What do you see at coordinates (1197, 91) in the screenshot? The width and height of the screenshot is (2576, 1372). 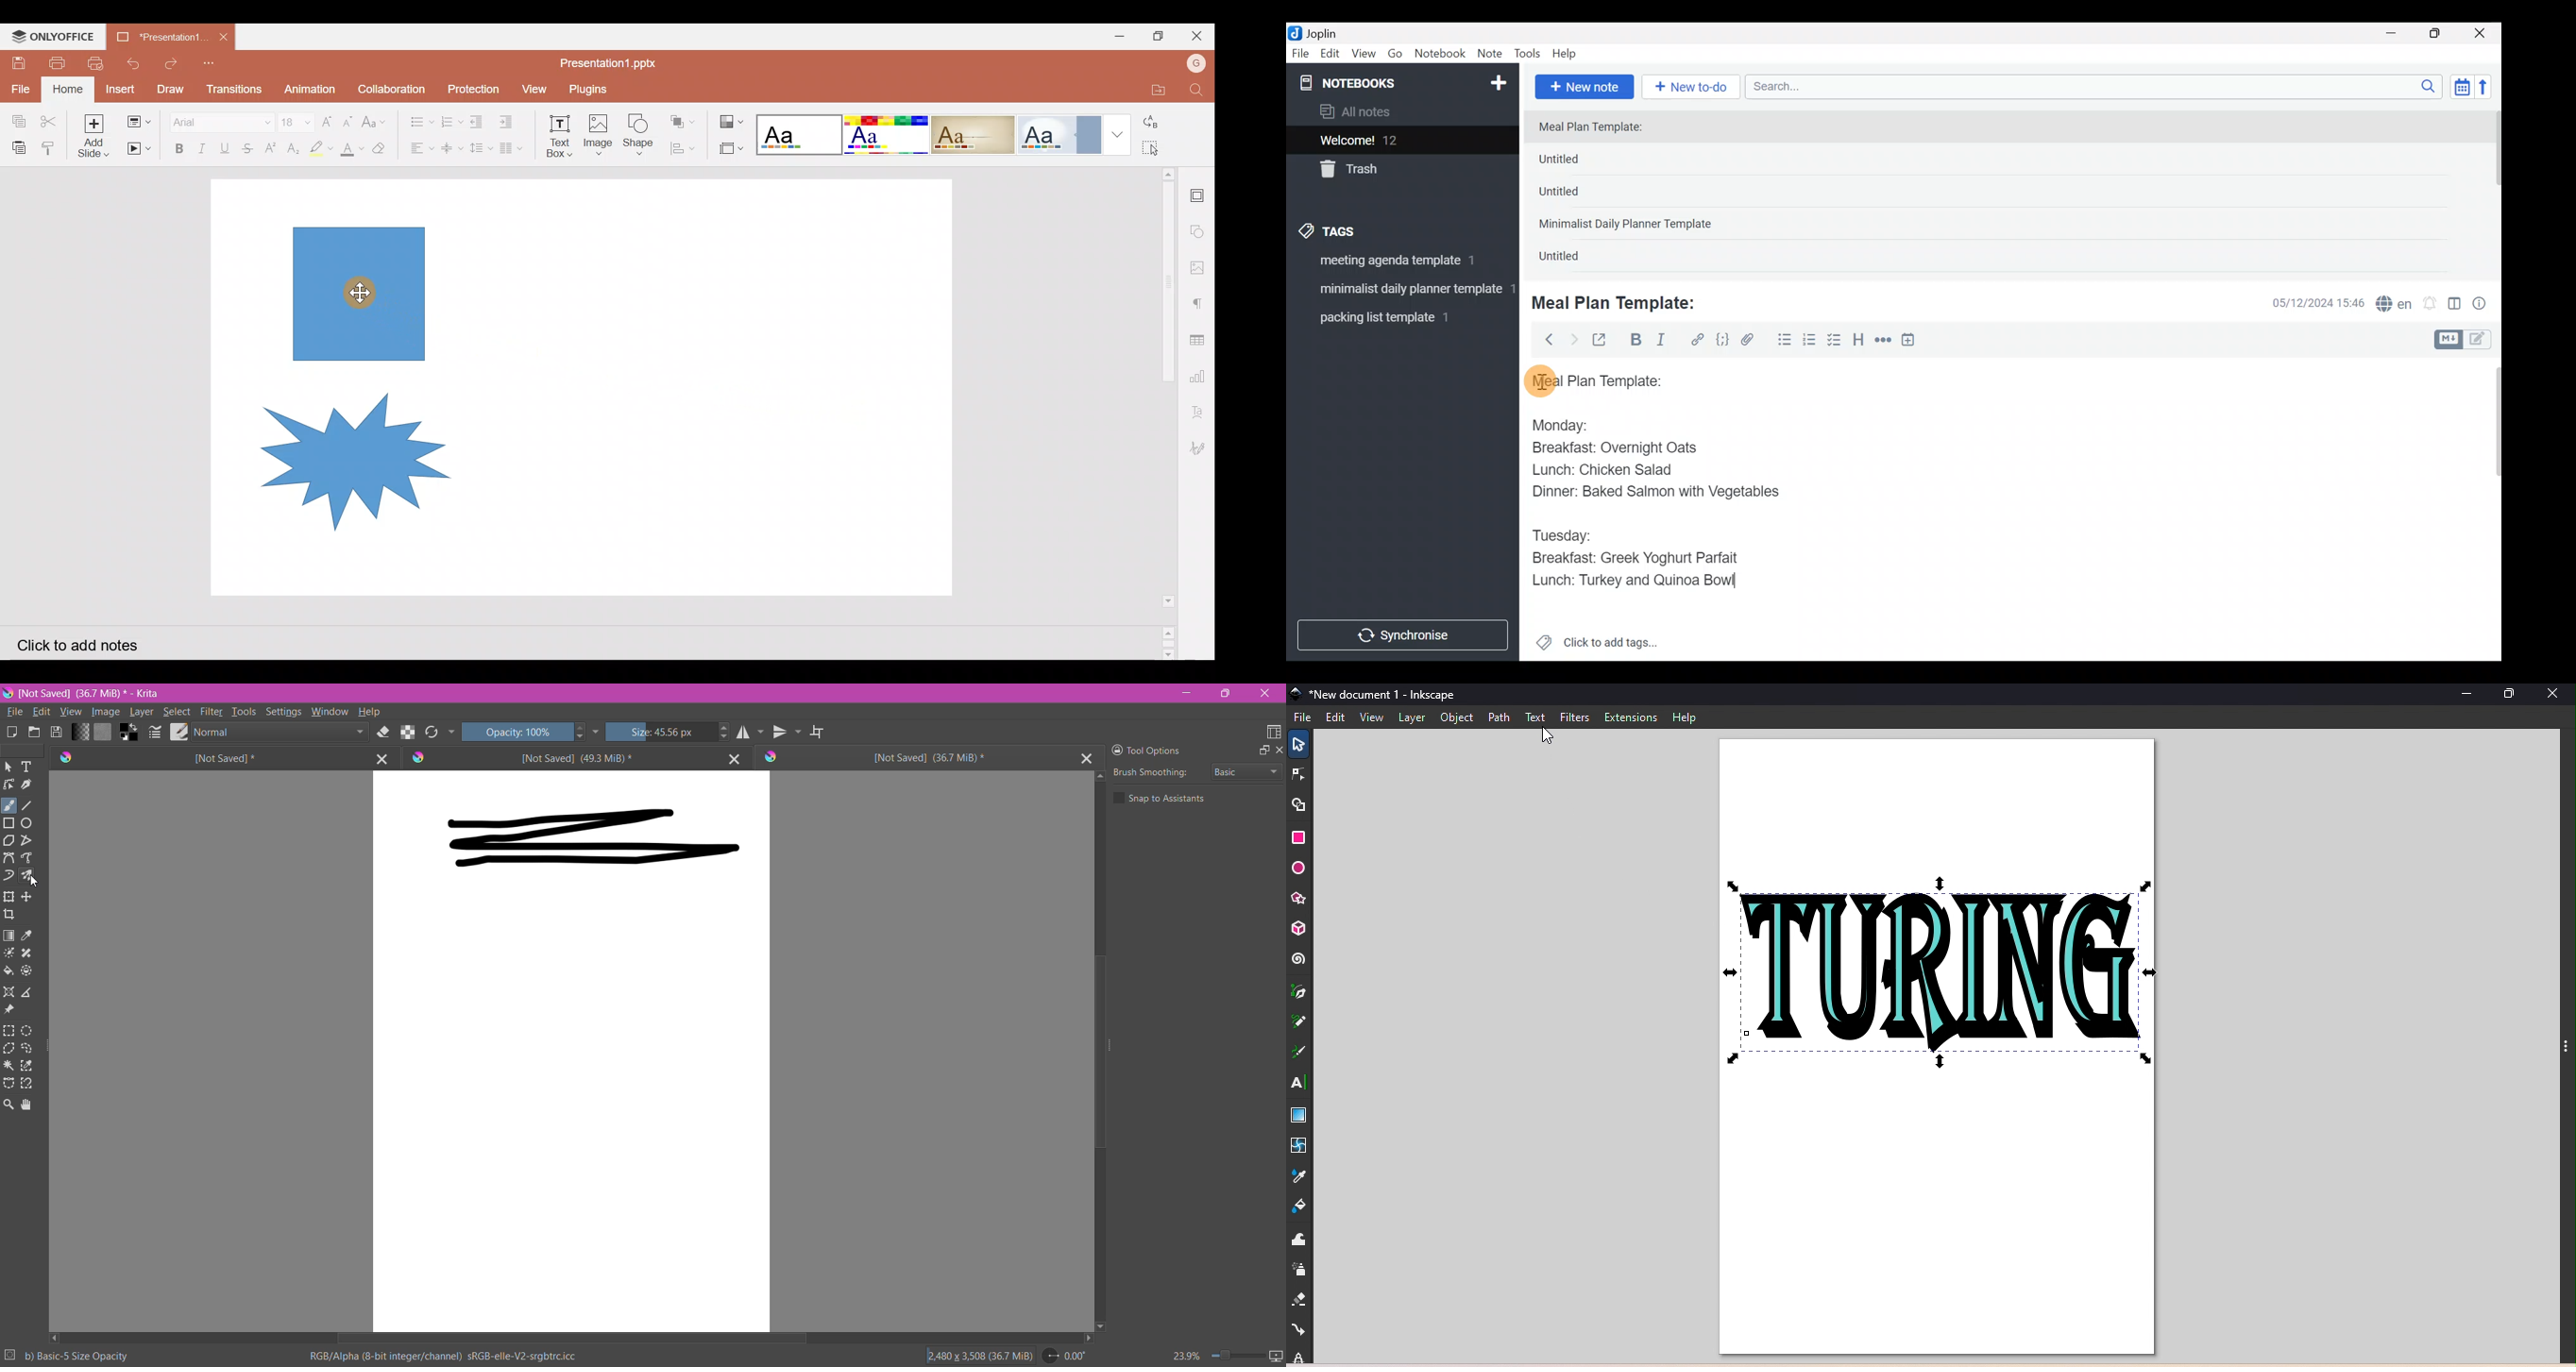 I see `Find` at bounding box center [1197, 91].